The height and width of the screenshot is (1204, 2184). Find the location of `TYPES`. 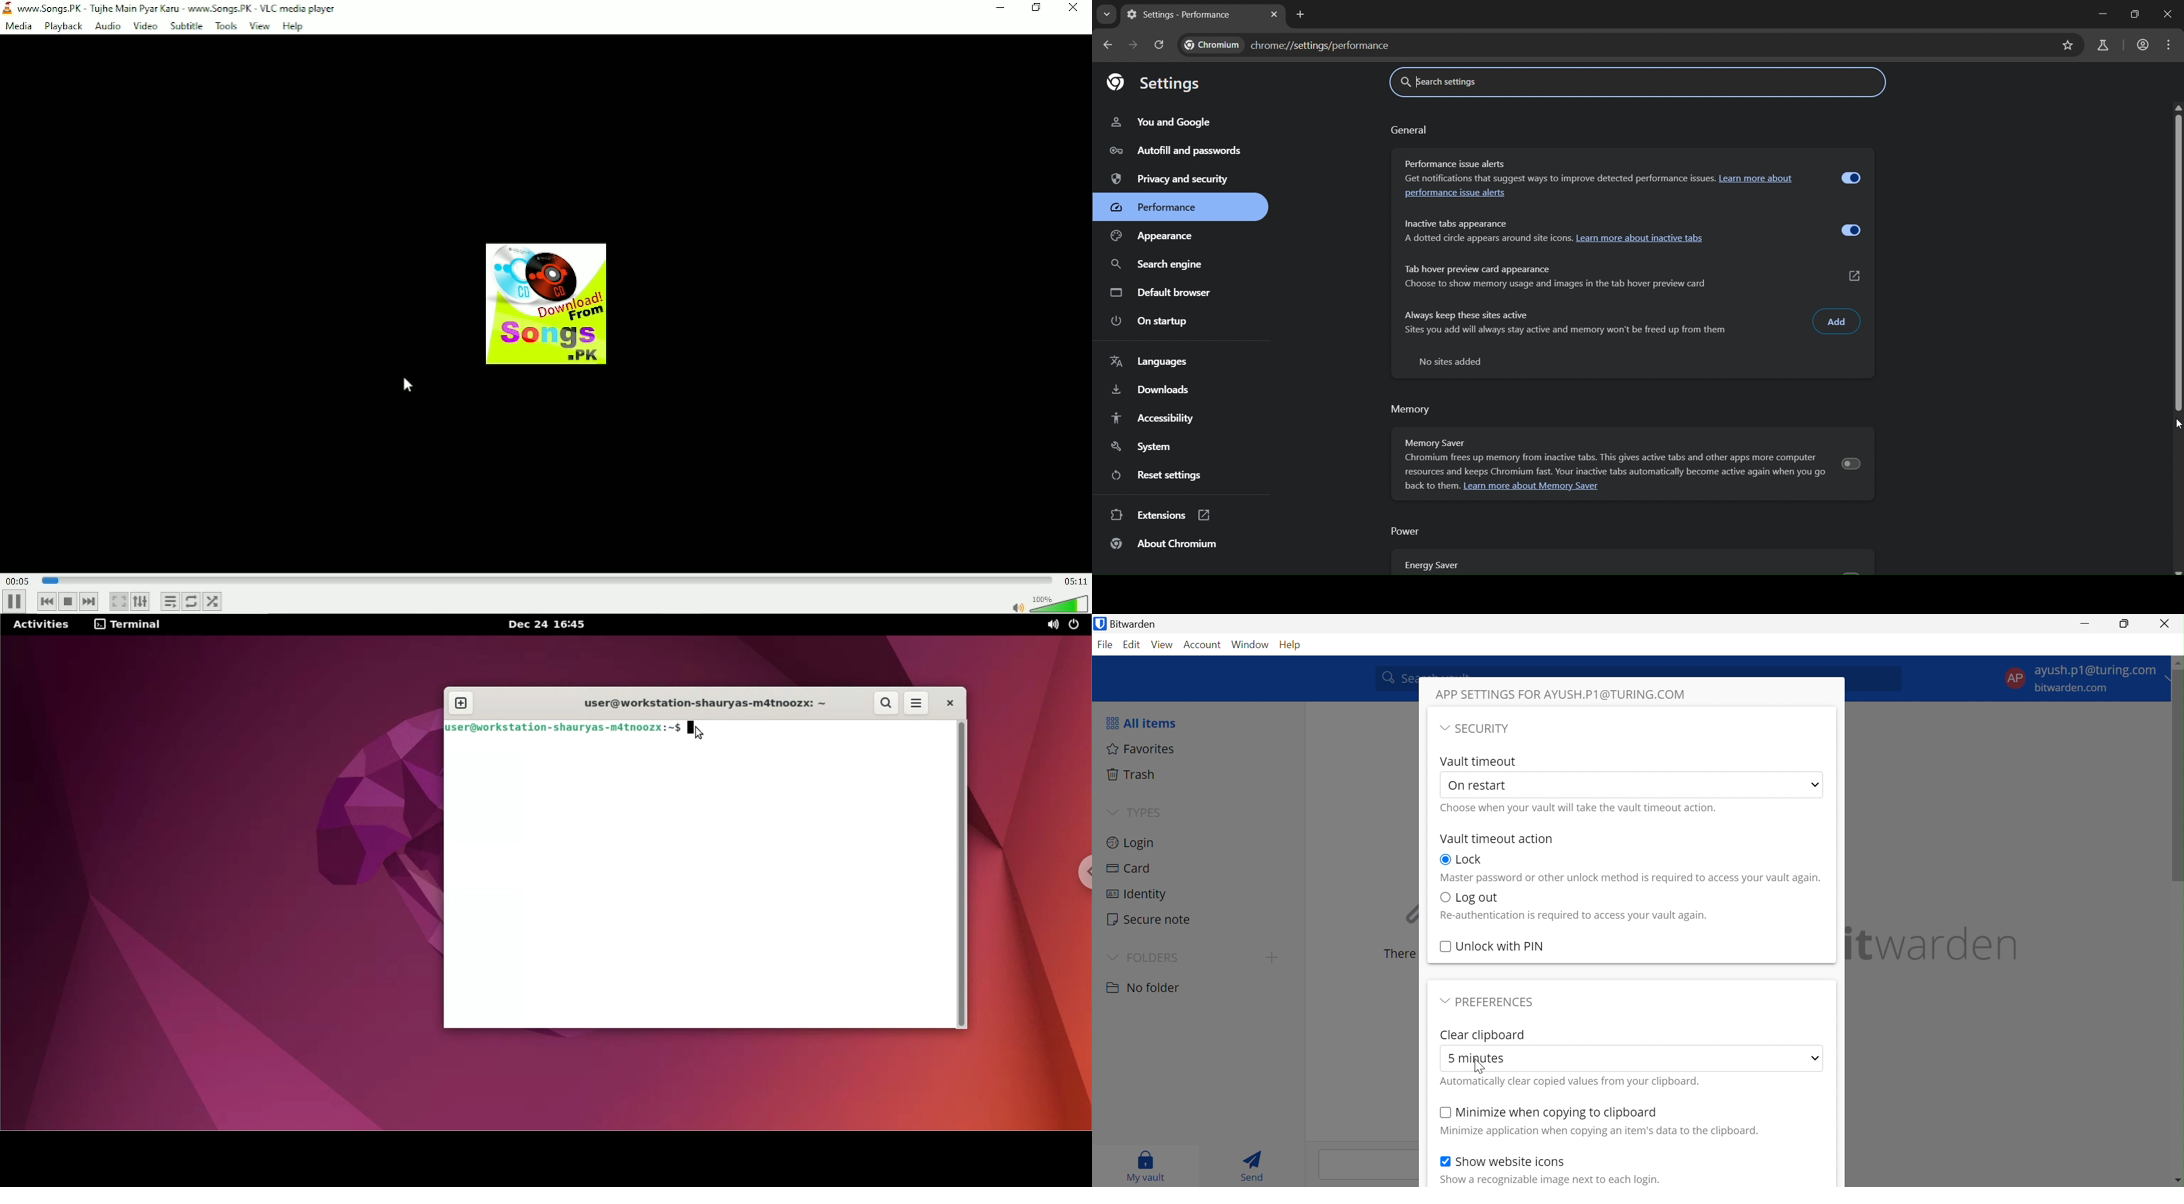

TYPES is located at coordinates (1149, 812).